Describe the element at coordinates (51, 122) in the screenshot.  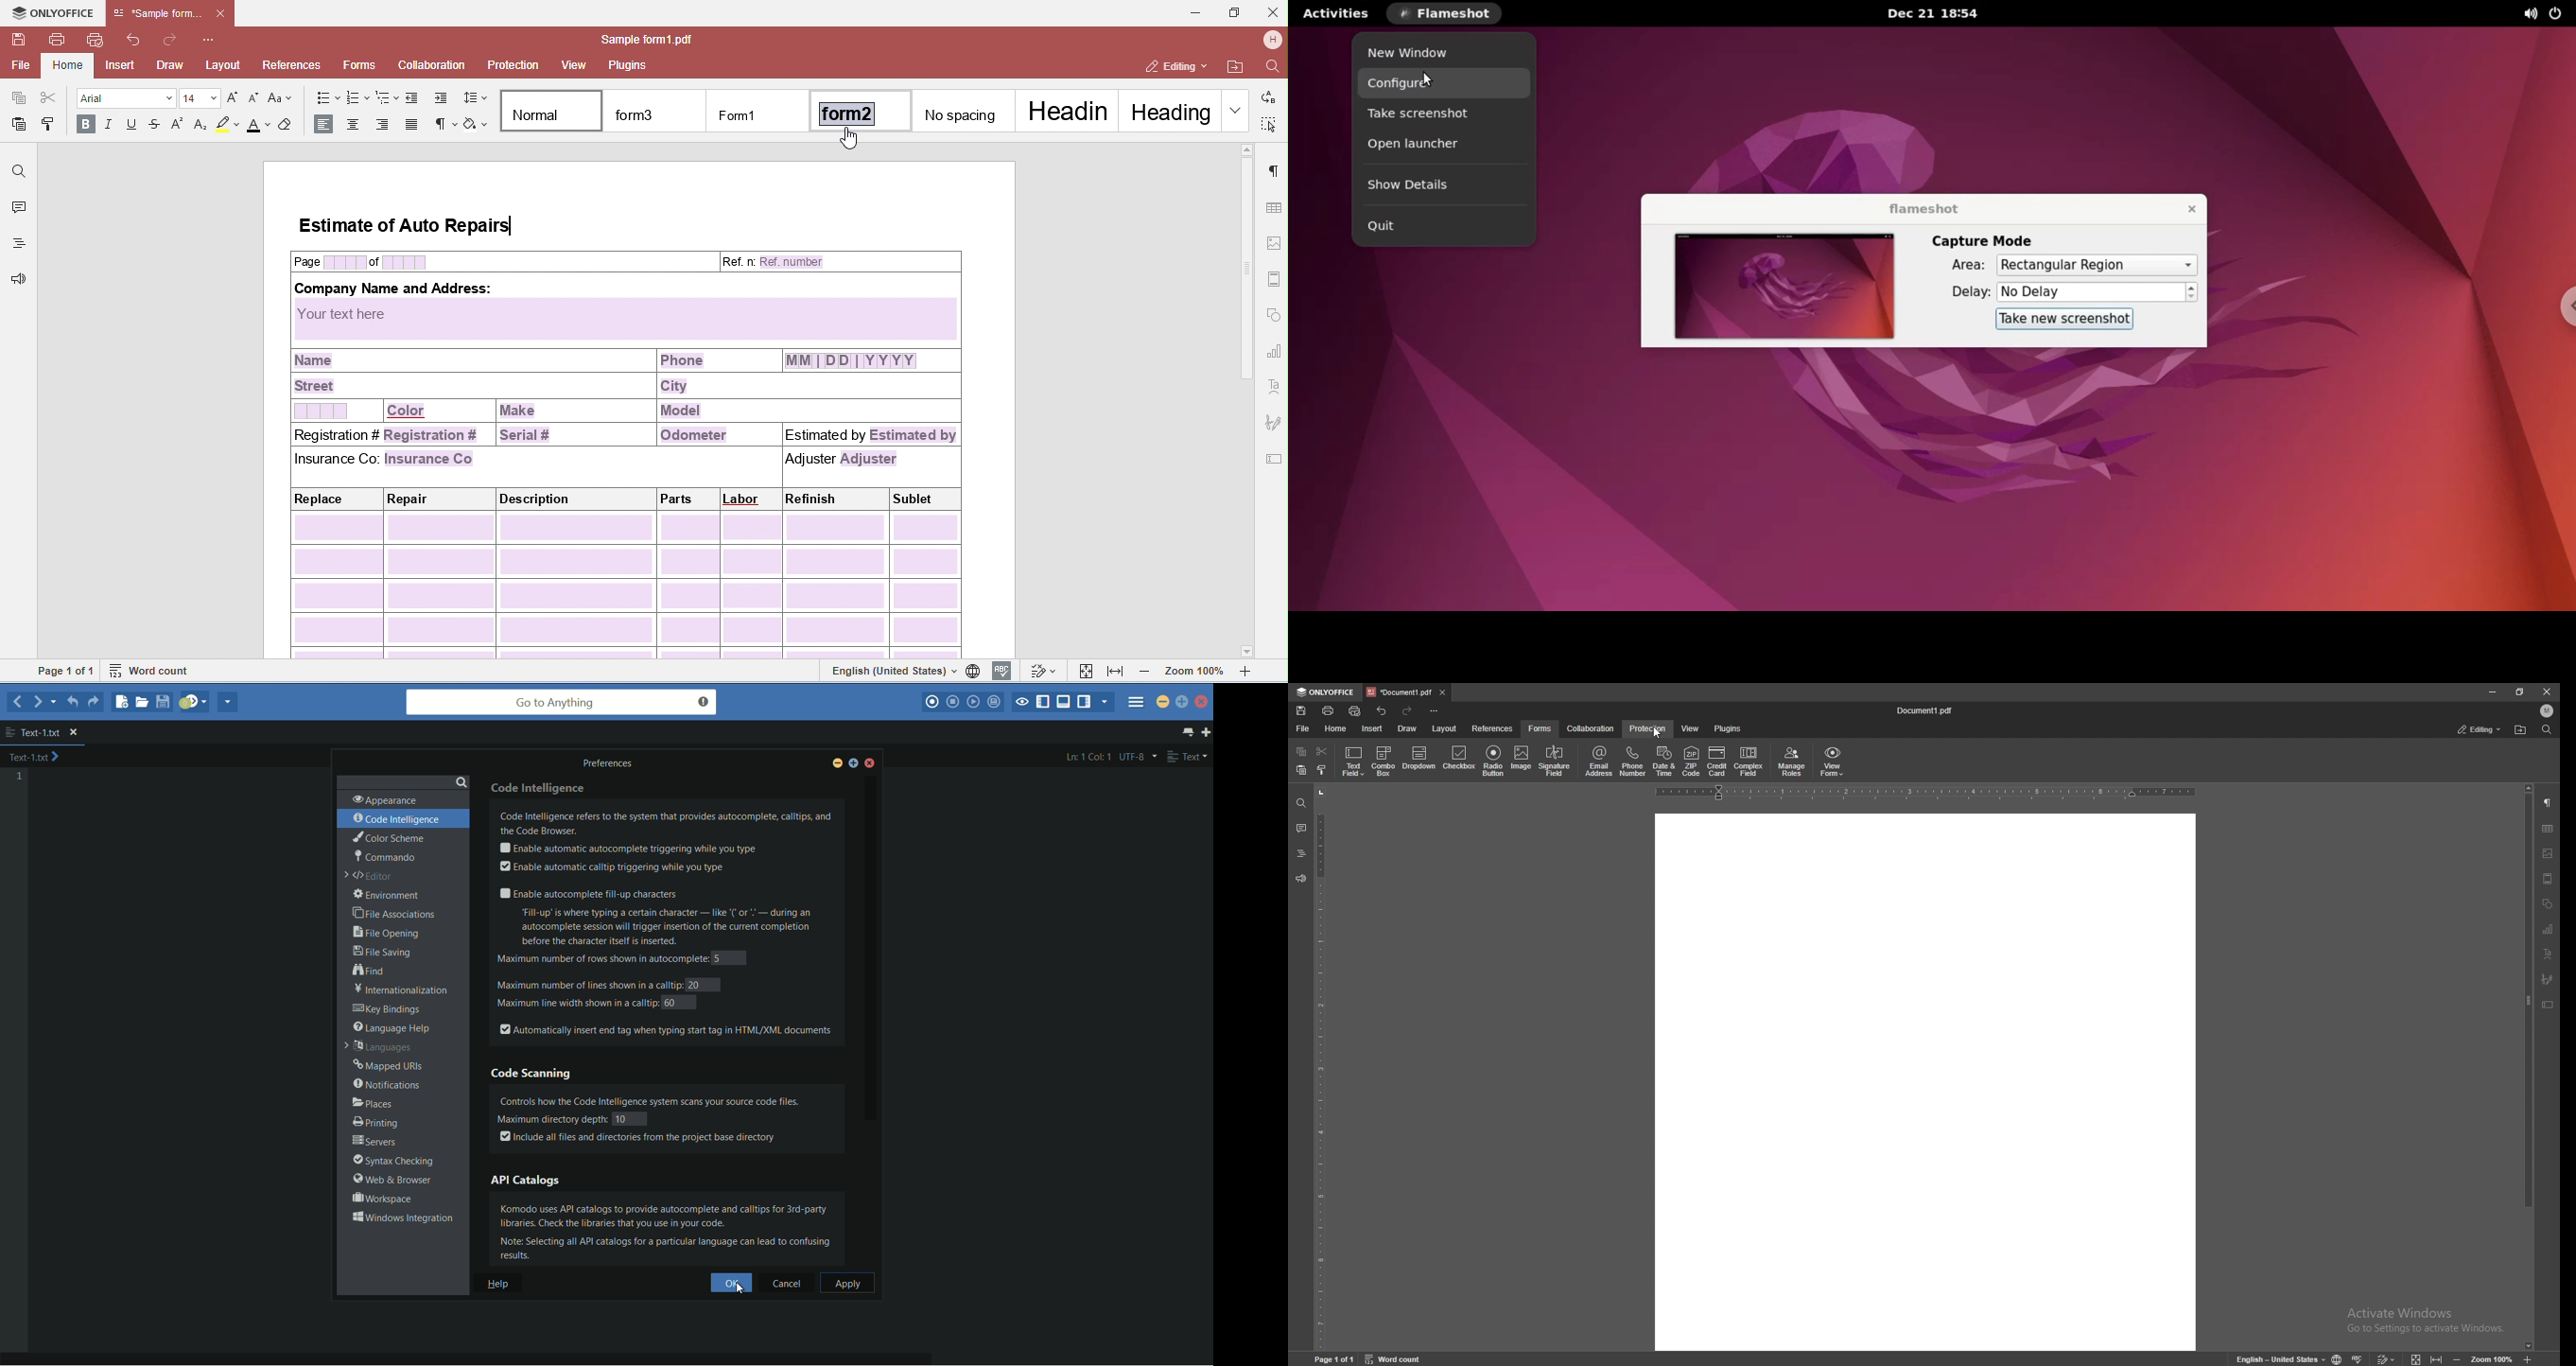
I see `copy style` at that location.